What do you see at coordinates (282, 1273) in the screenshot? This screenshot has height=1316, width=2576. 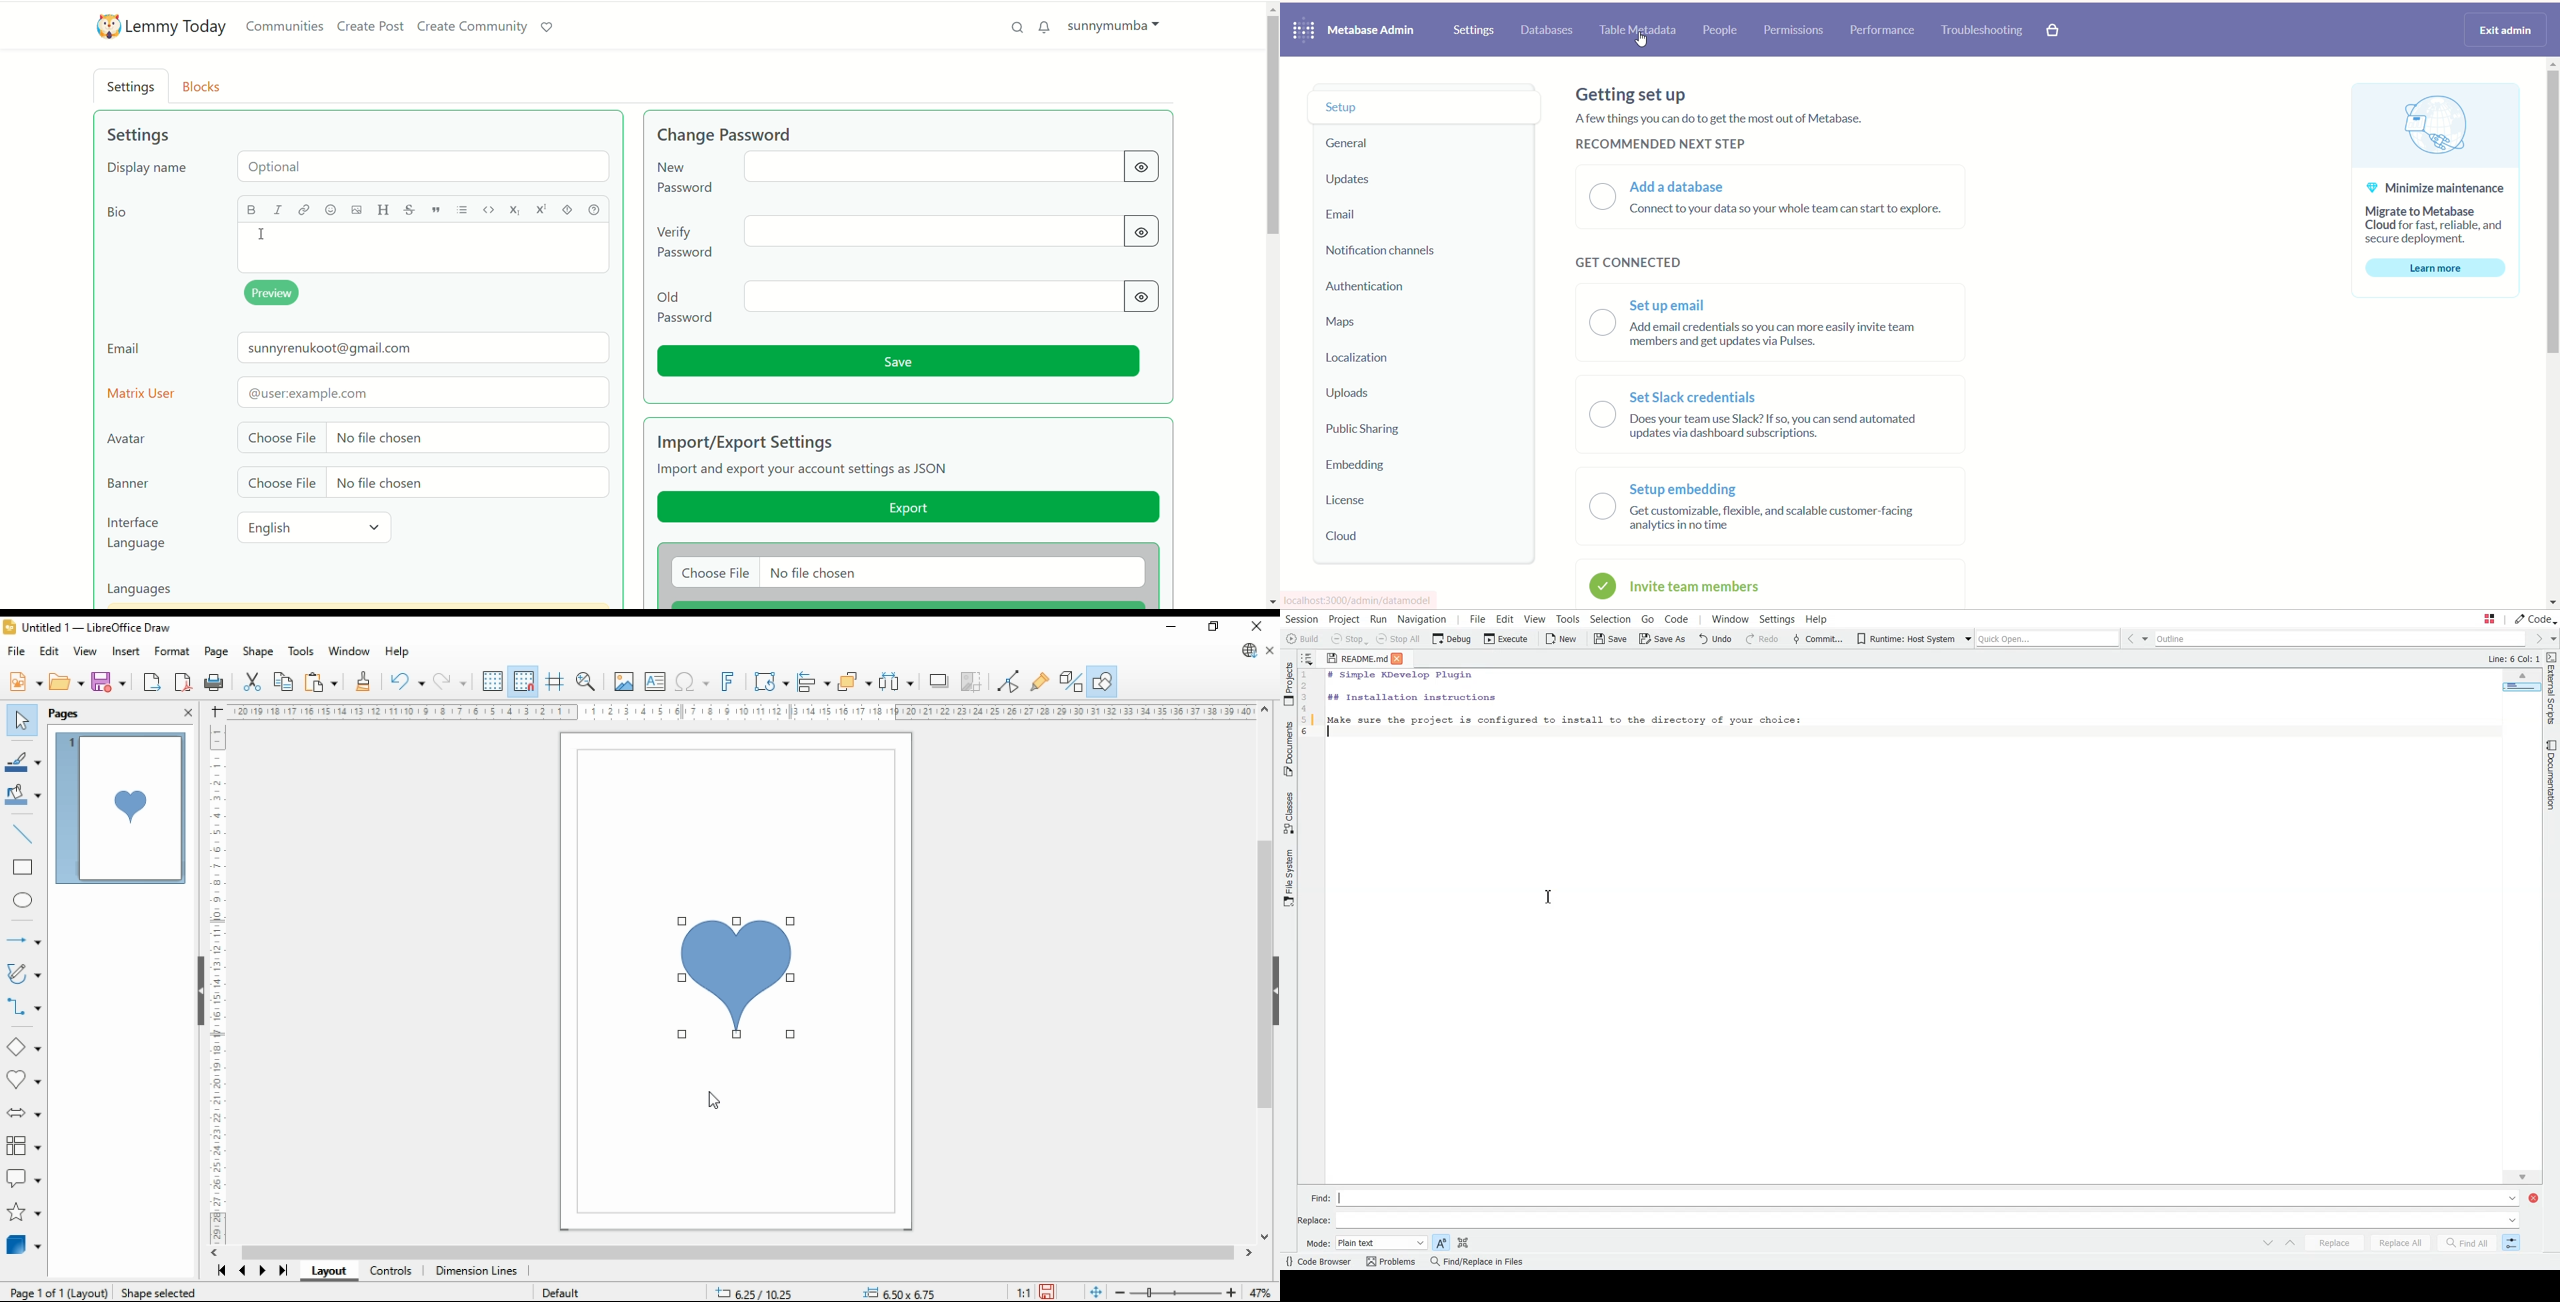 I see `last page` at bounding box center [282, 1273].